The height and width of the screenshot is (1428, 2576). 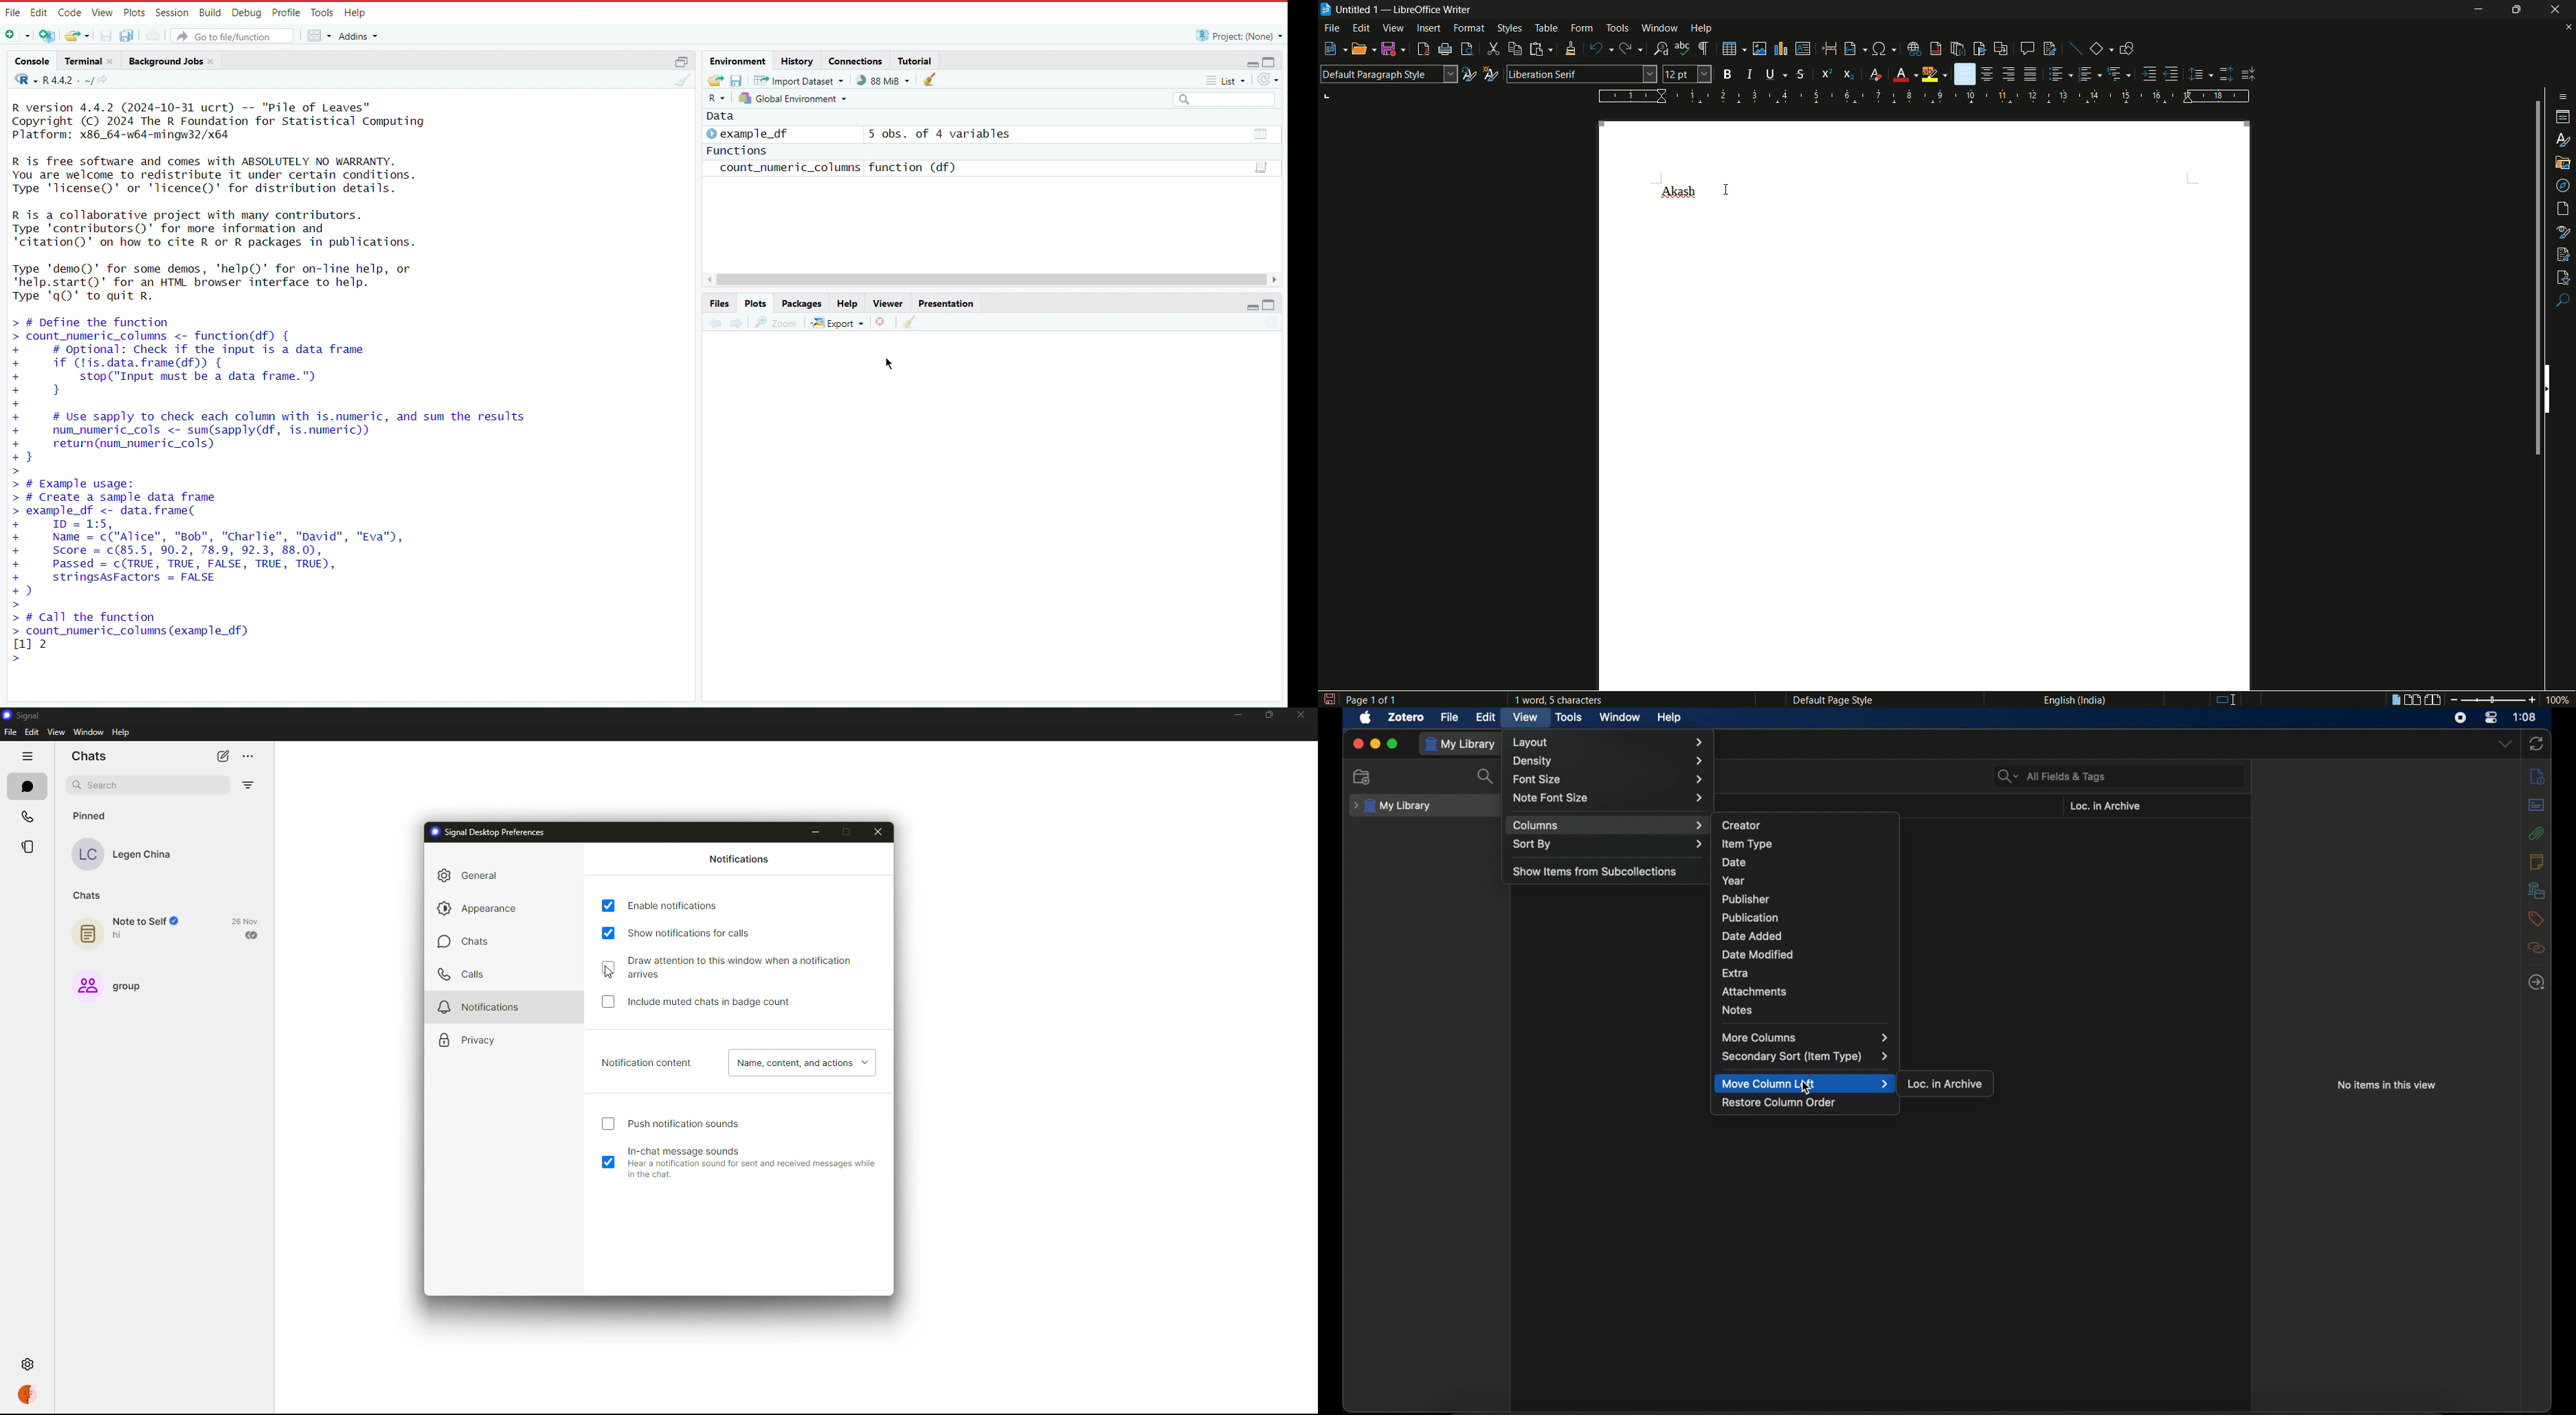 What do you see at coordinates (2537, 983) in the screenshot?
I see `locate` at bounding box center [2537, 983].